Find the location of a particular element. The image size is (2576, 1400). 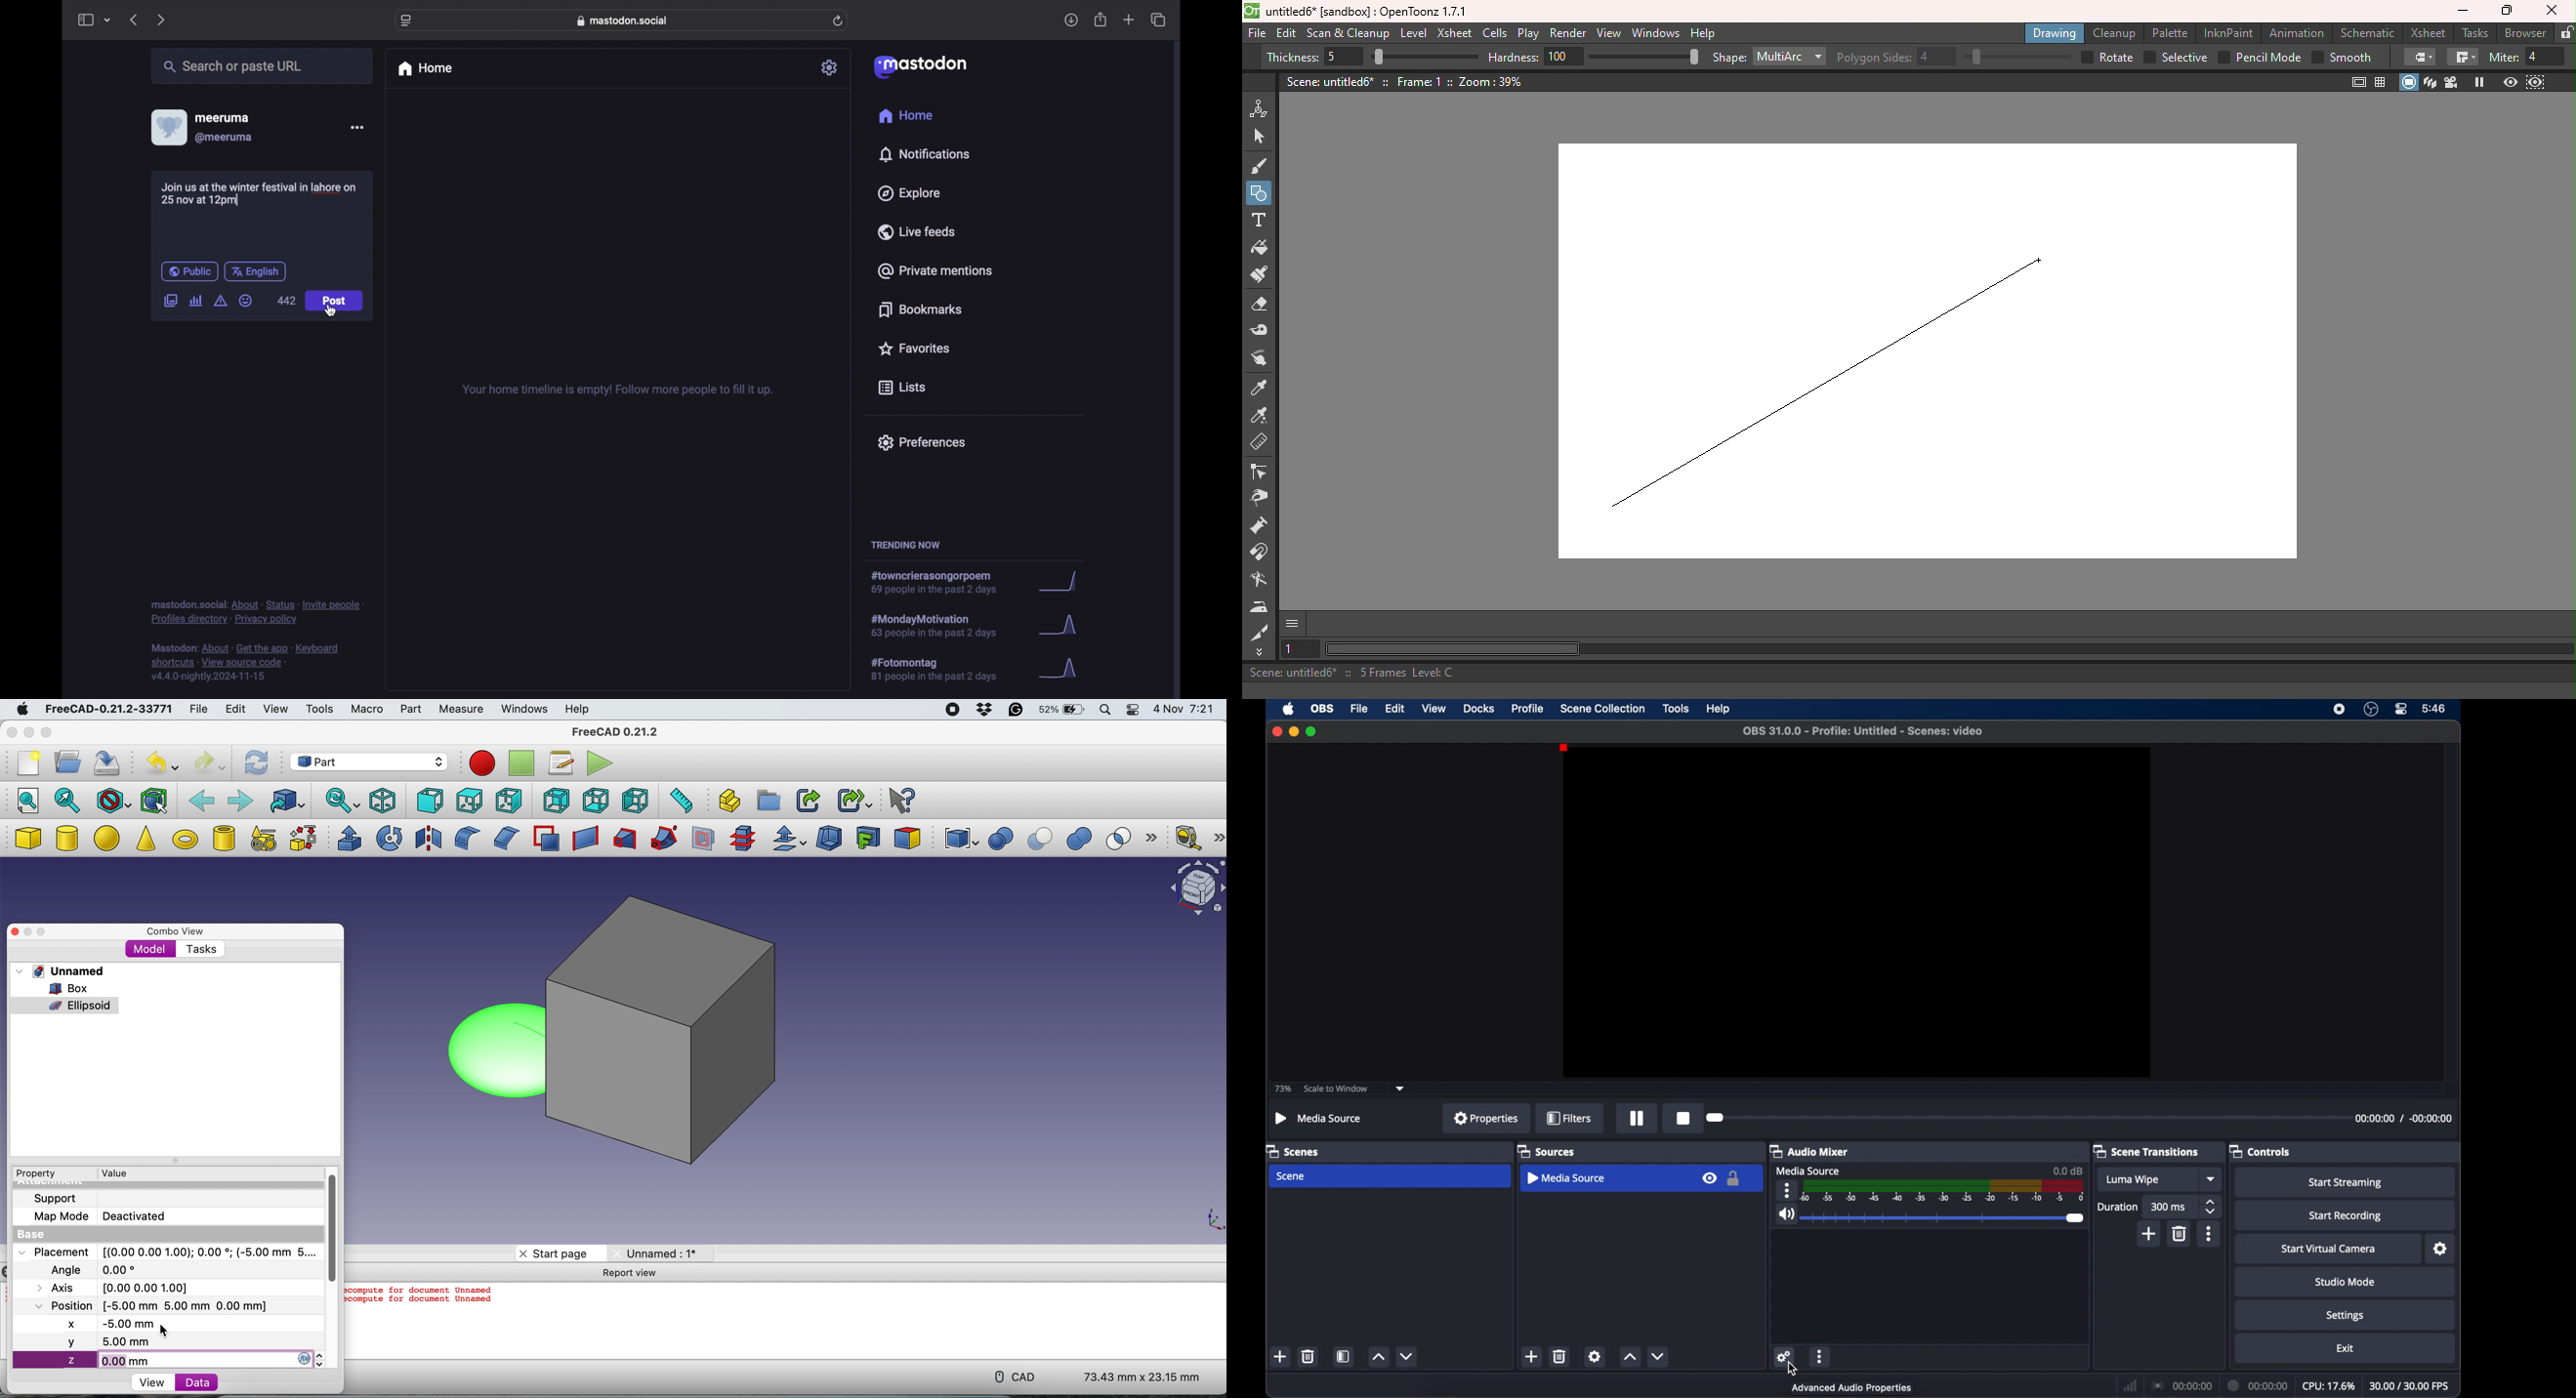

shape builder is located at coordinates (303, 838).